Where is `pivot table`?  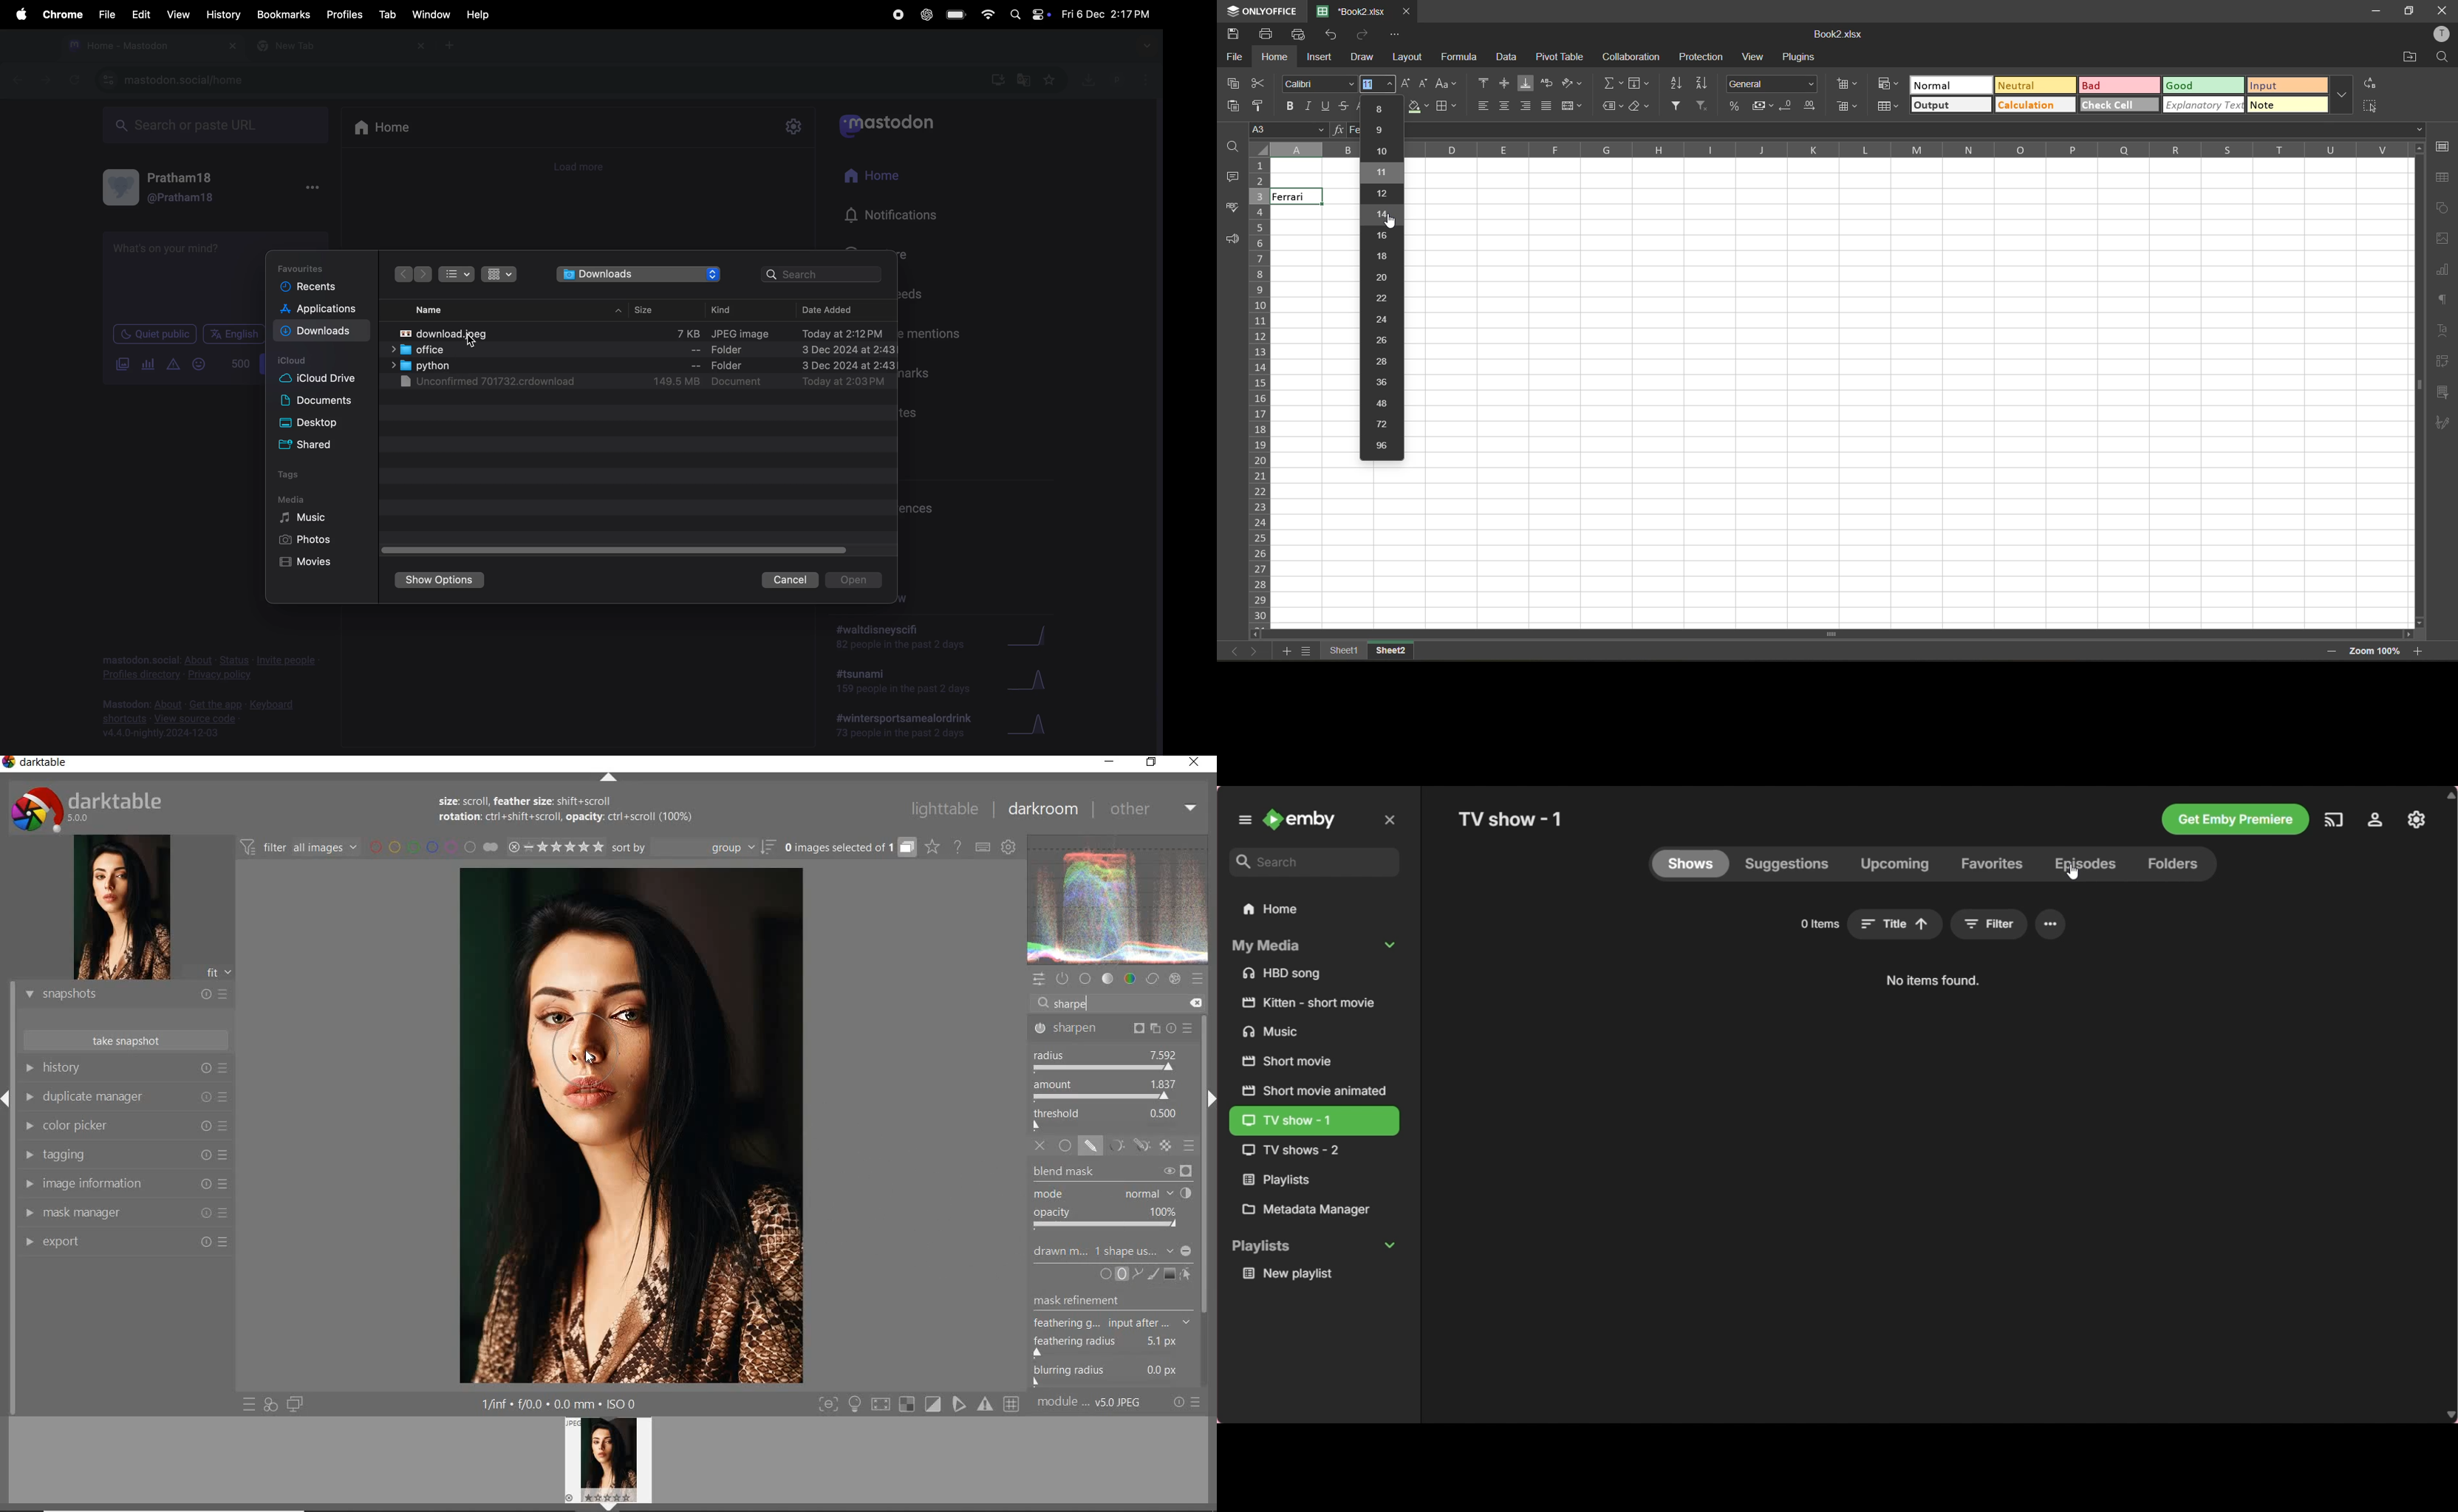 pivot table is located at coordinates (2445, 362).